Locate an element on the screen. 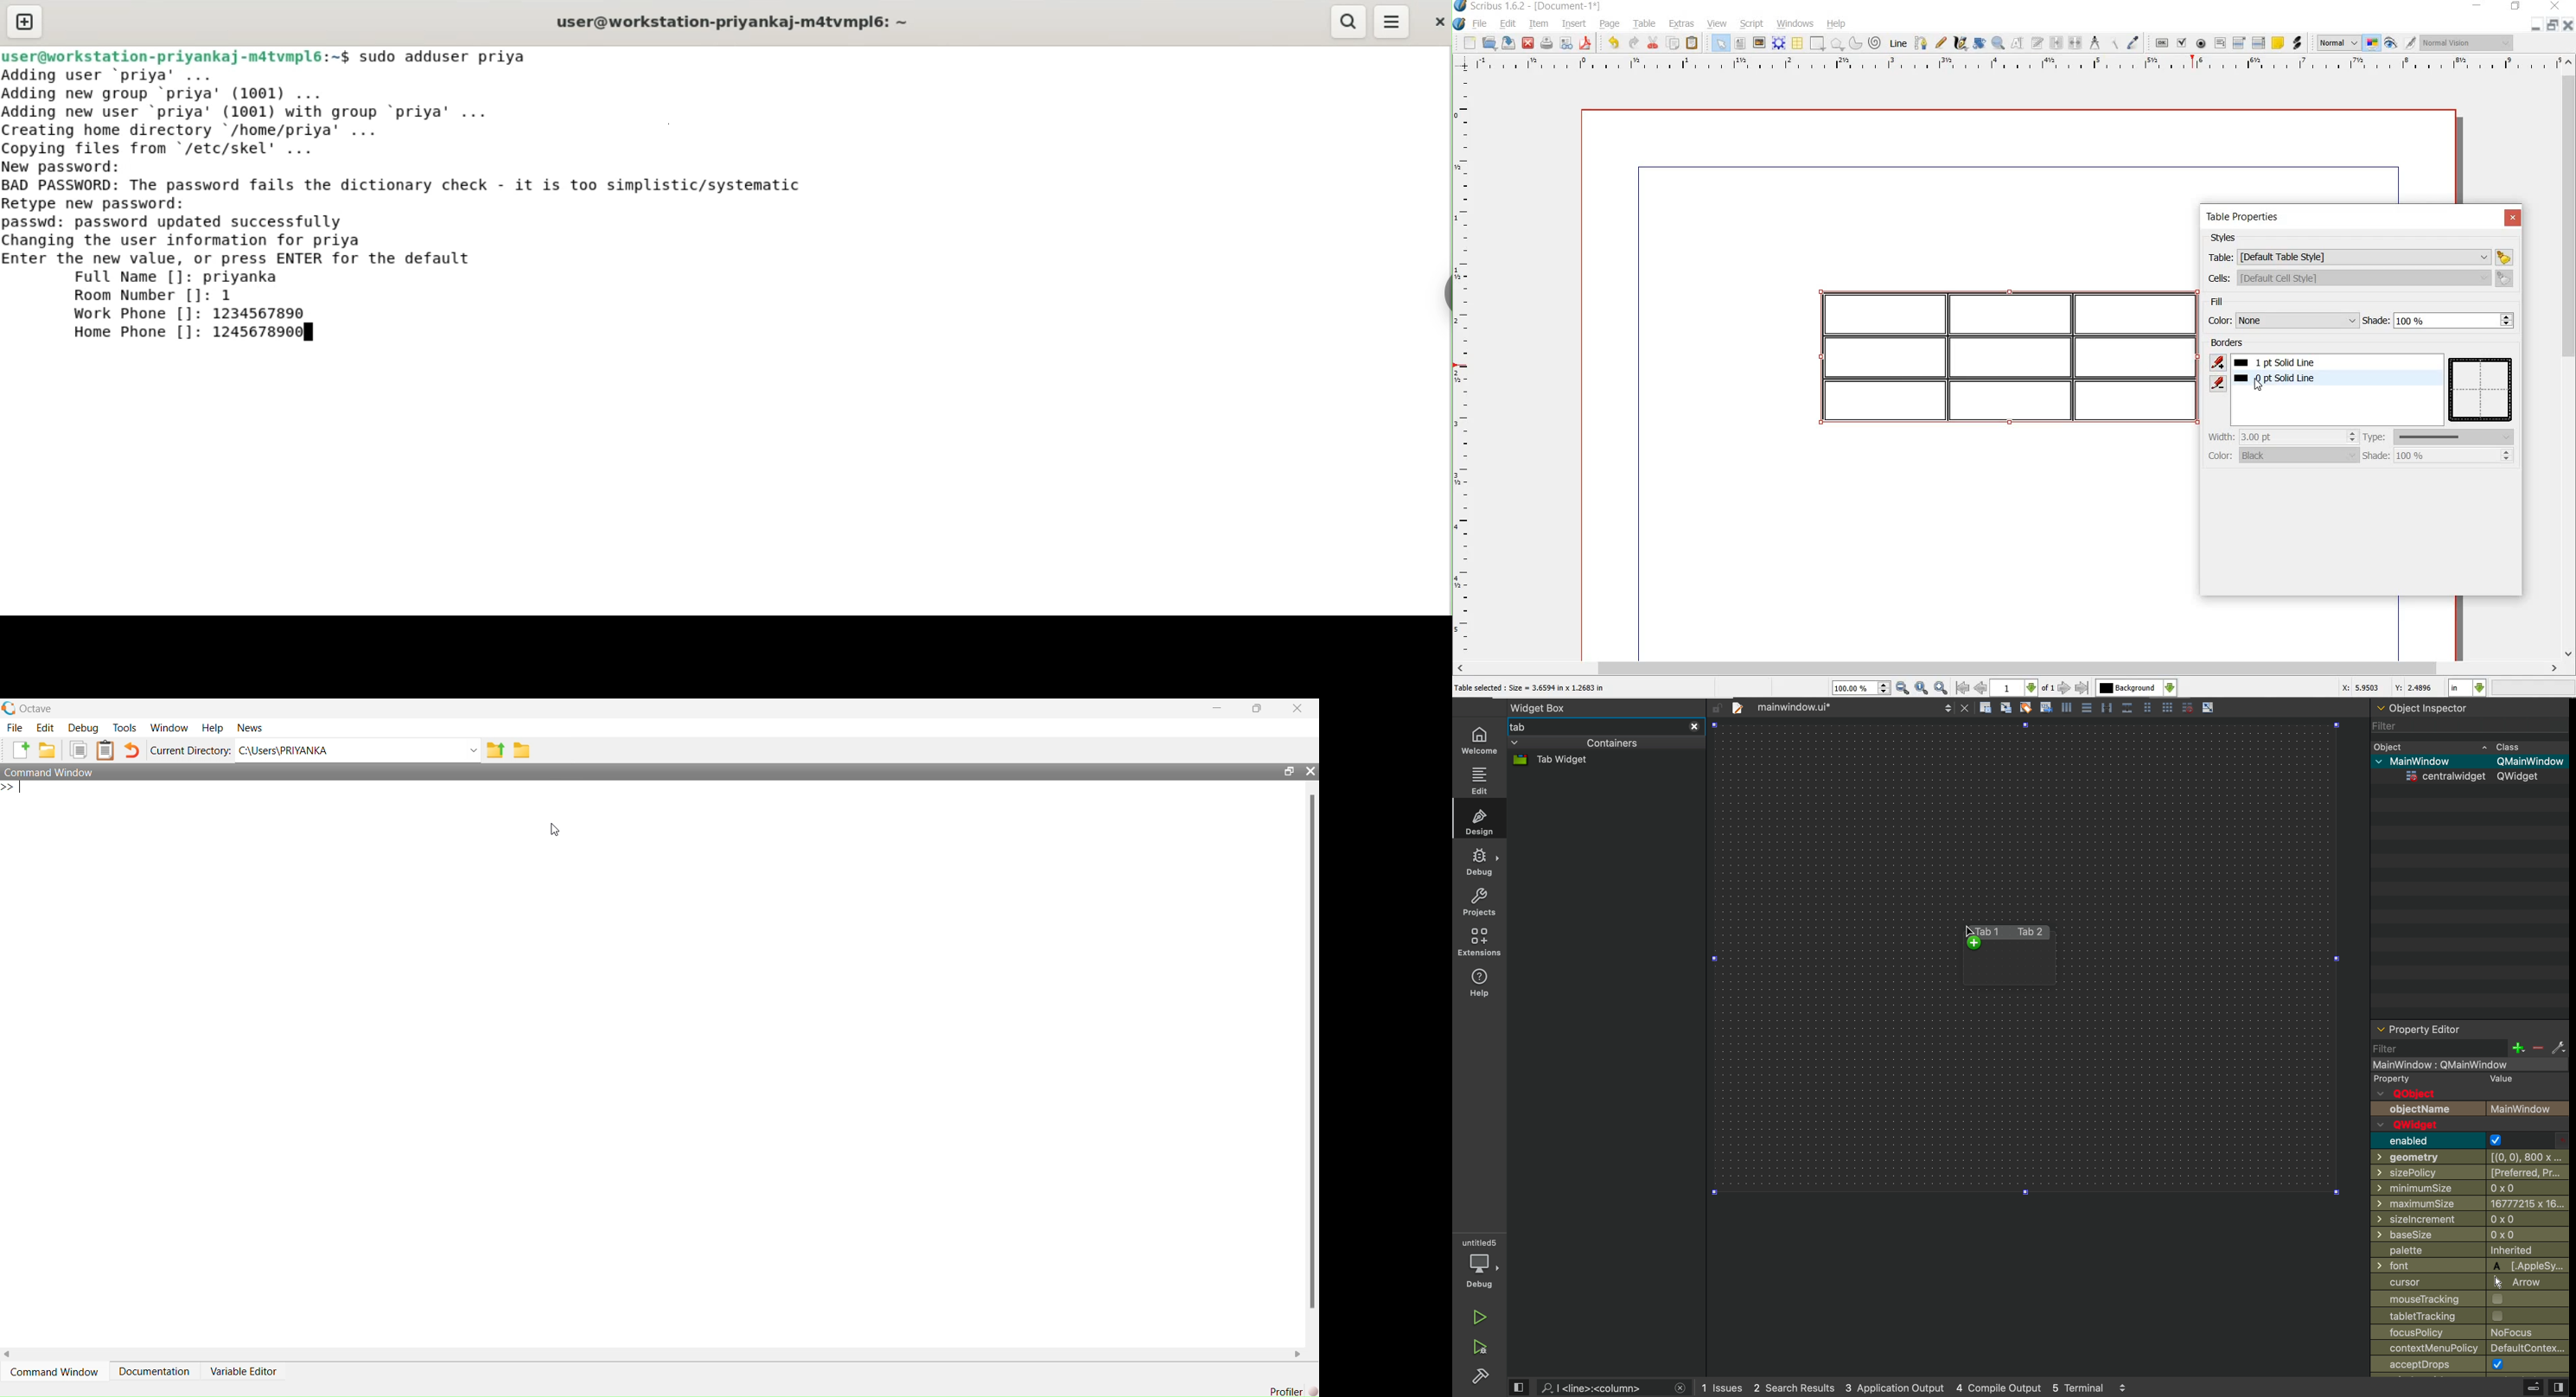 This screenshot has height=1400, width=2576. edit content of frame is located at coordinates (2018, 43).